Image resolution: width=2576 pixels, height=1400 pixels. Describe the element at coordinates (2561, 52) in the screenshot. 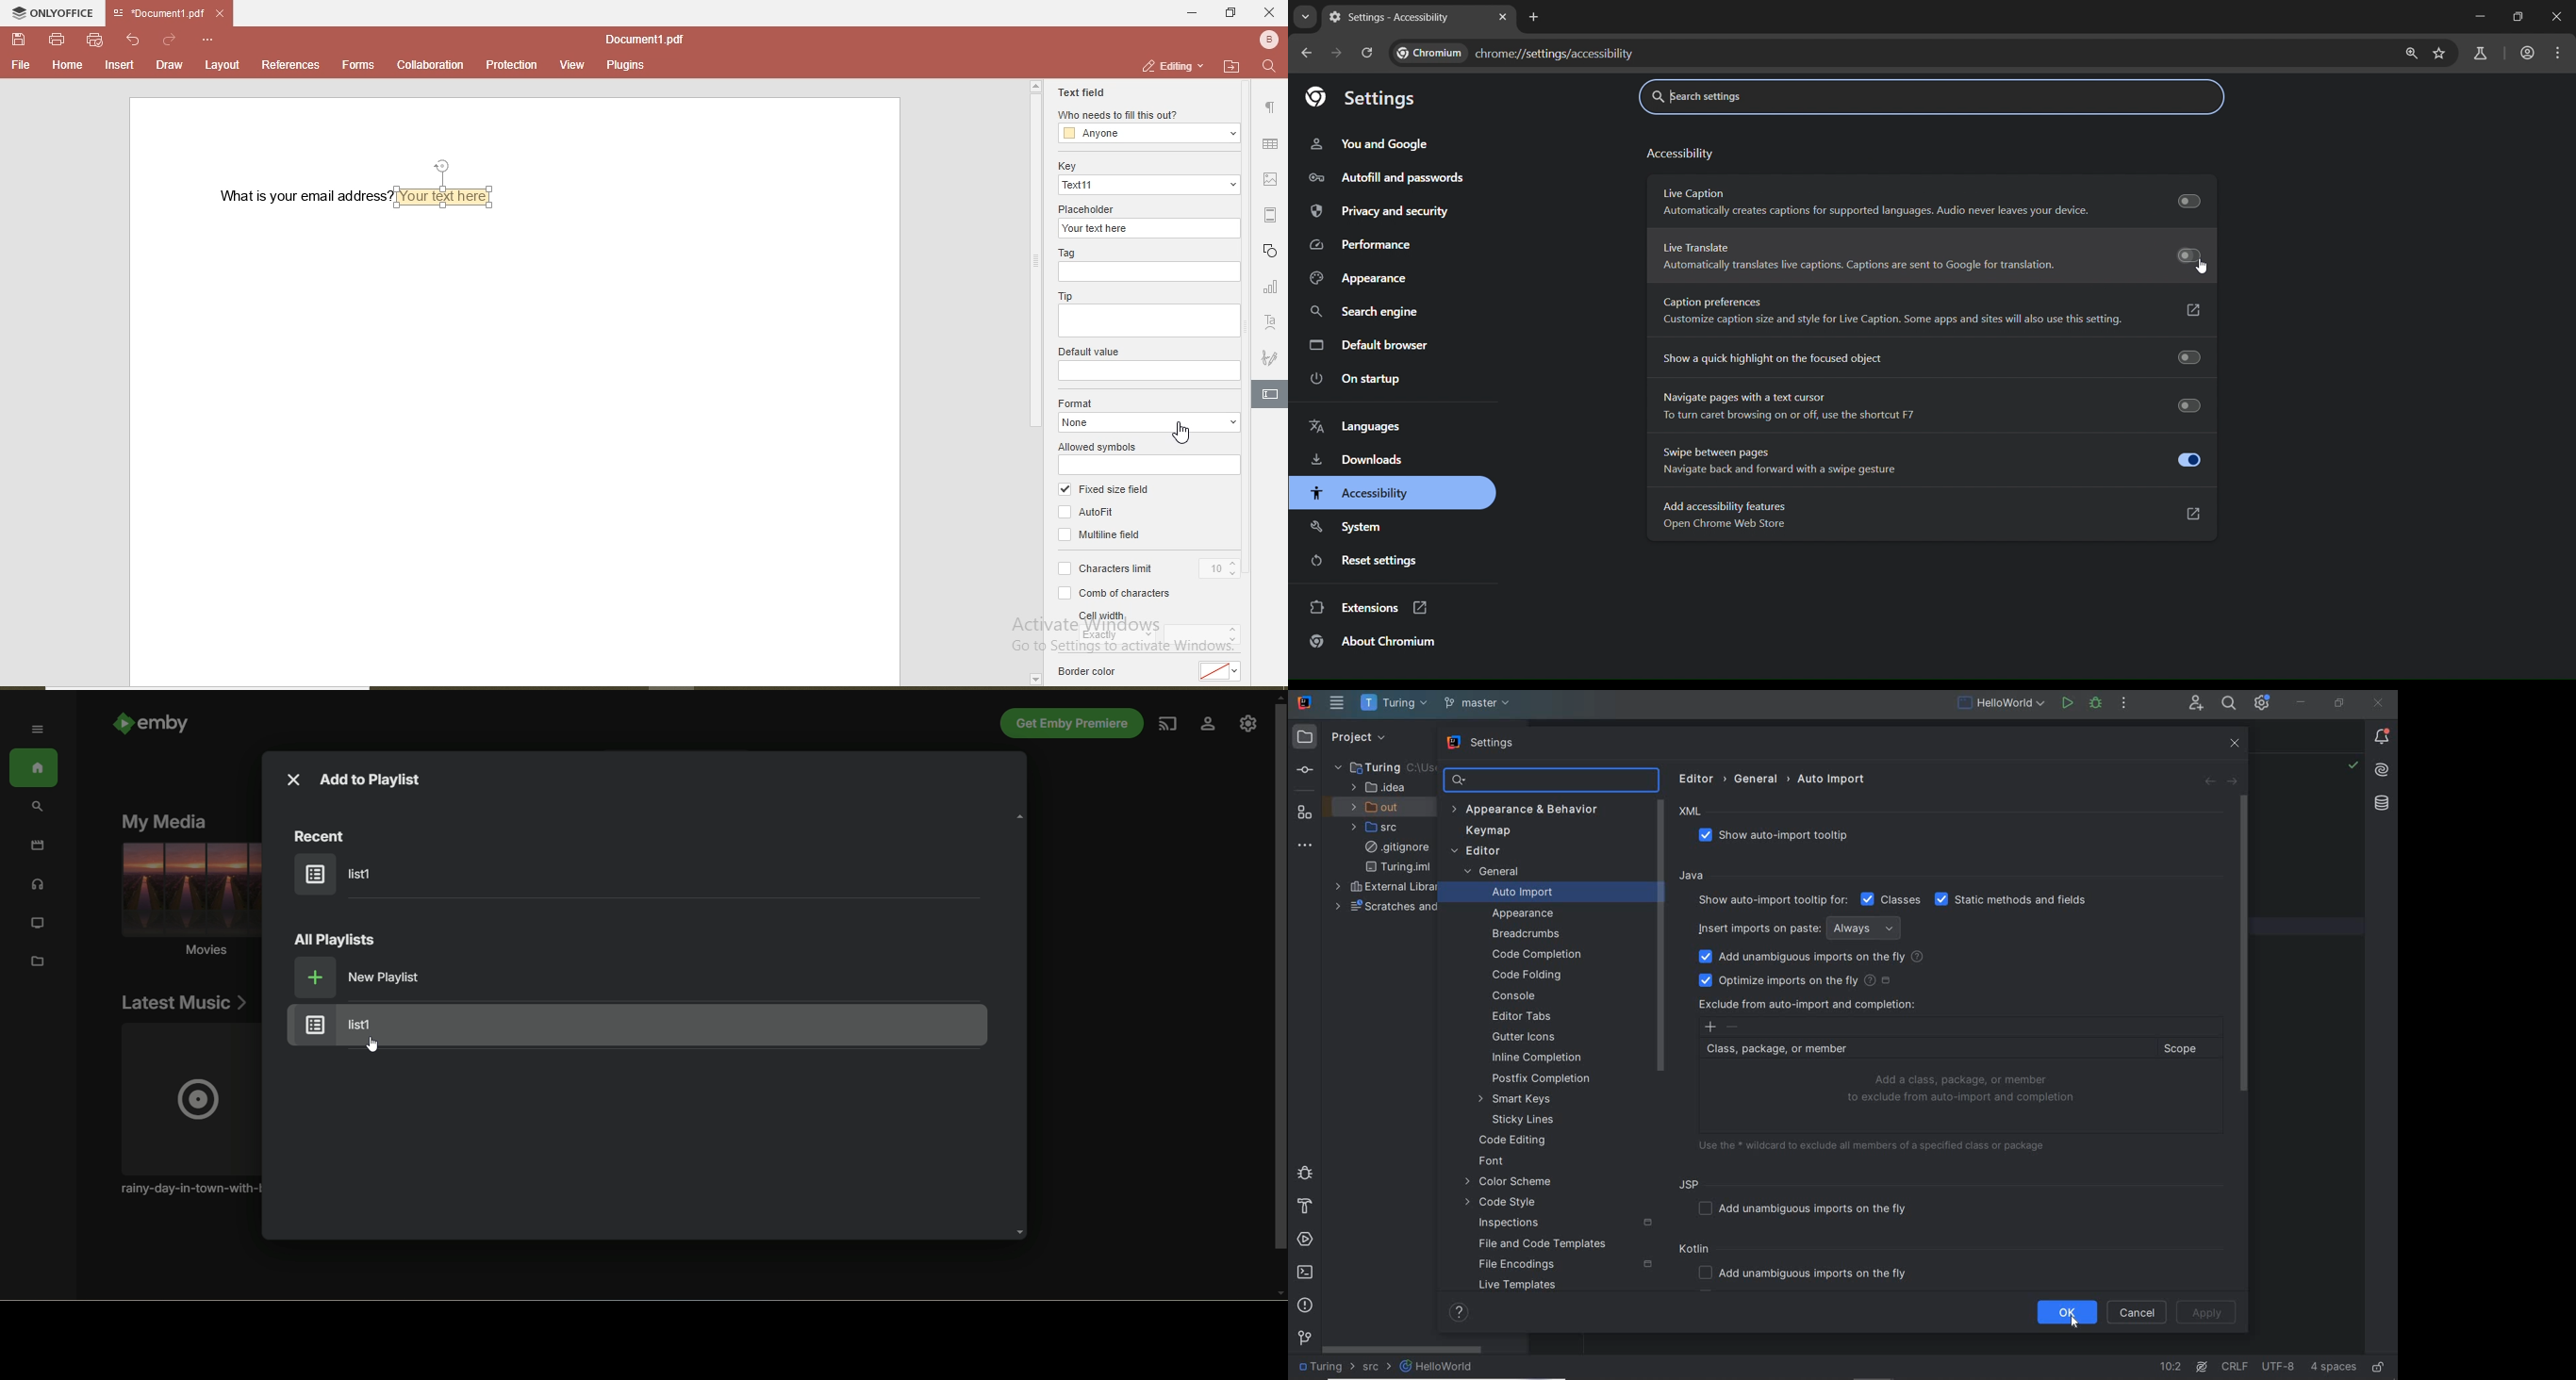

I see `menu` at that location.